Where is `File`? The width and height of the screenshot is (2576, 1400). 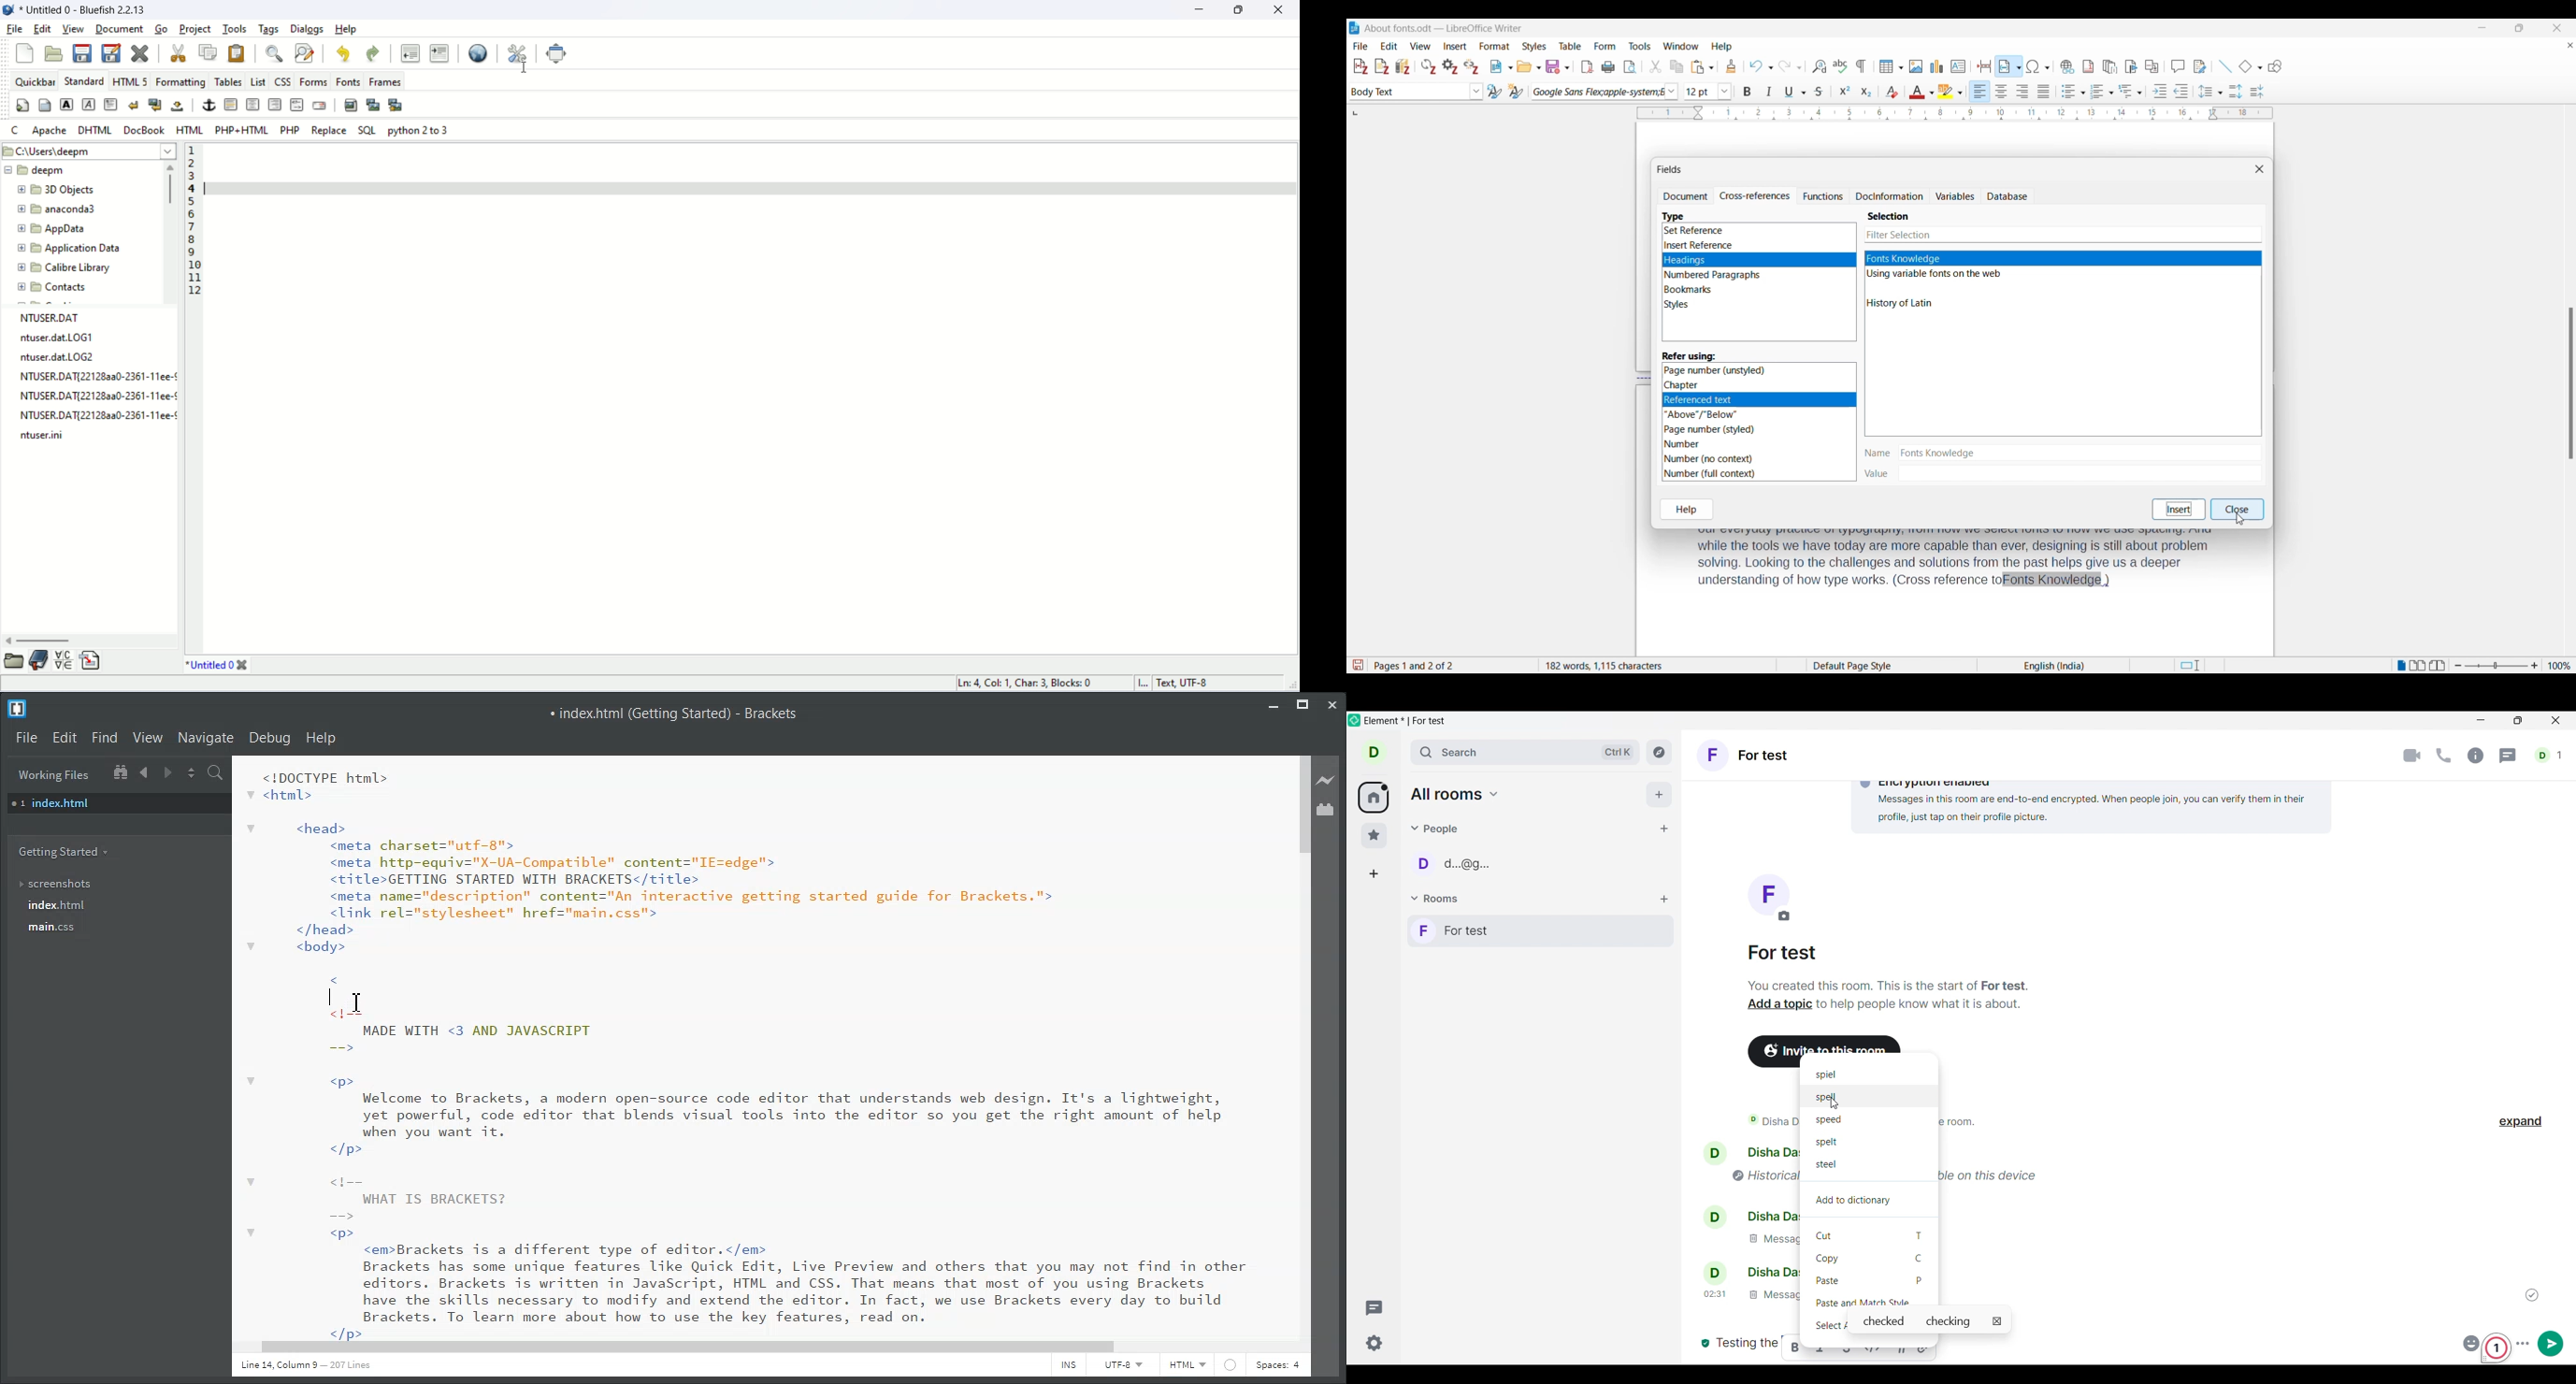
File is located at coordinates (25, 737).